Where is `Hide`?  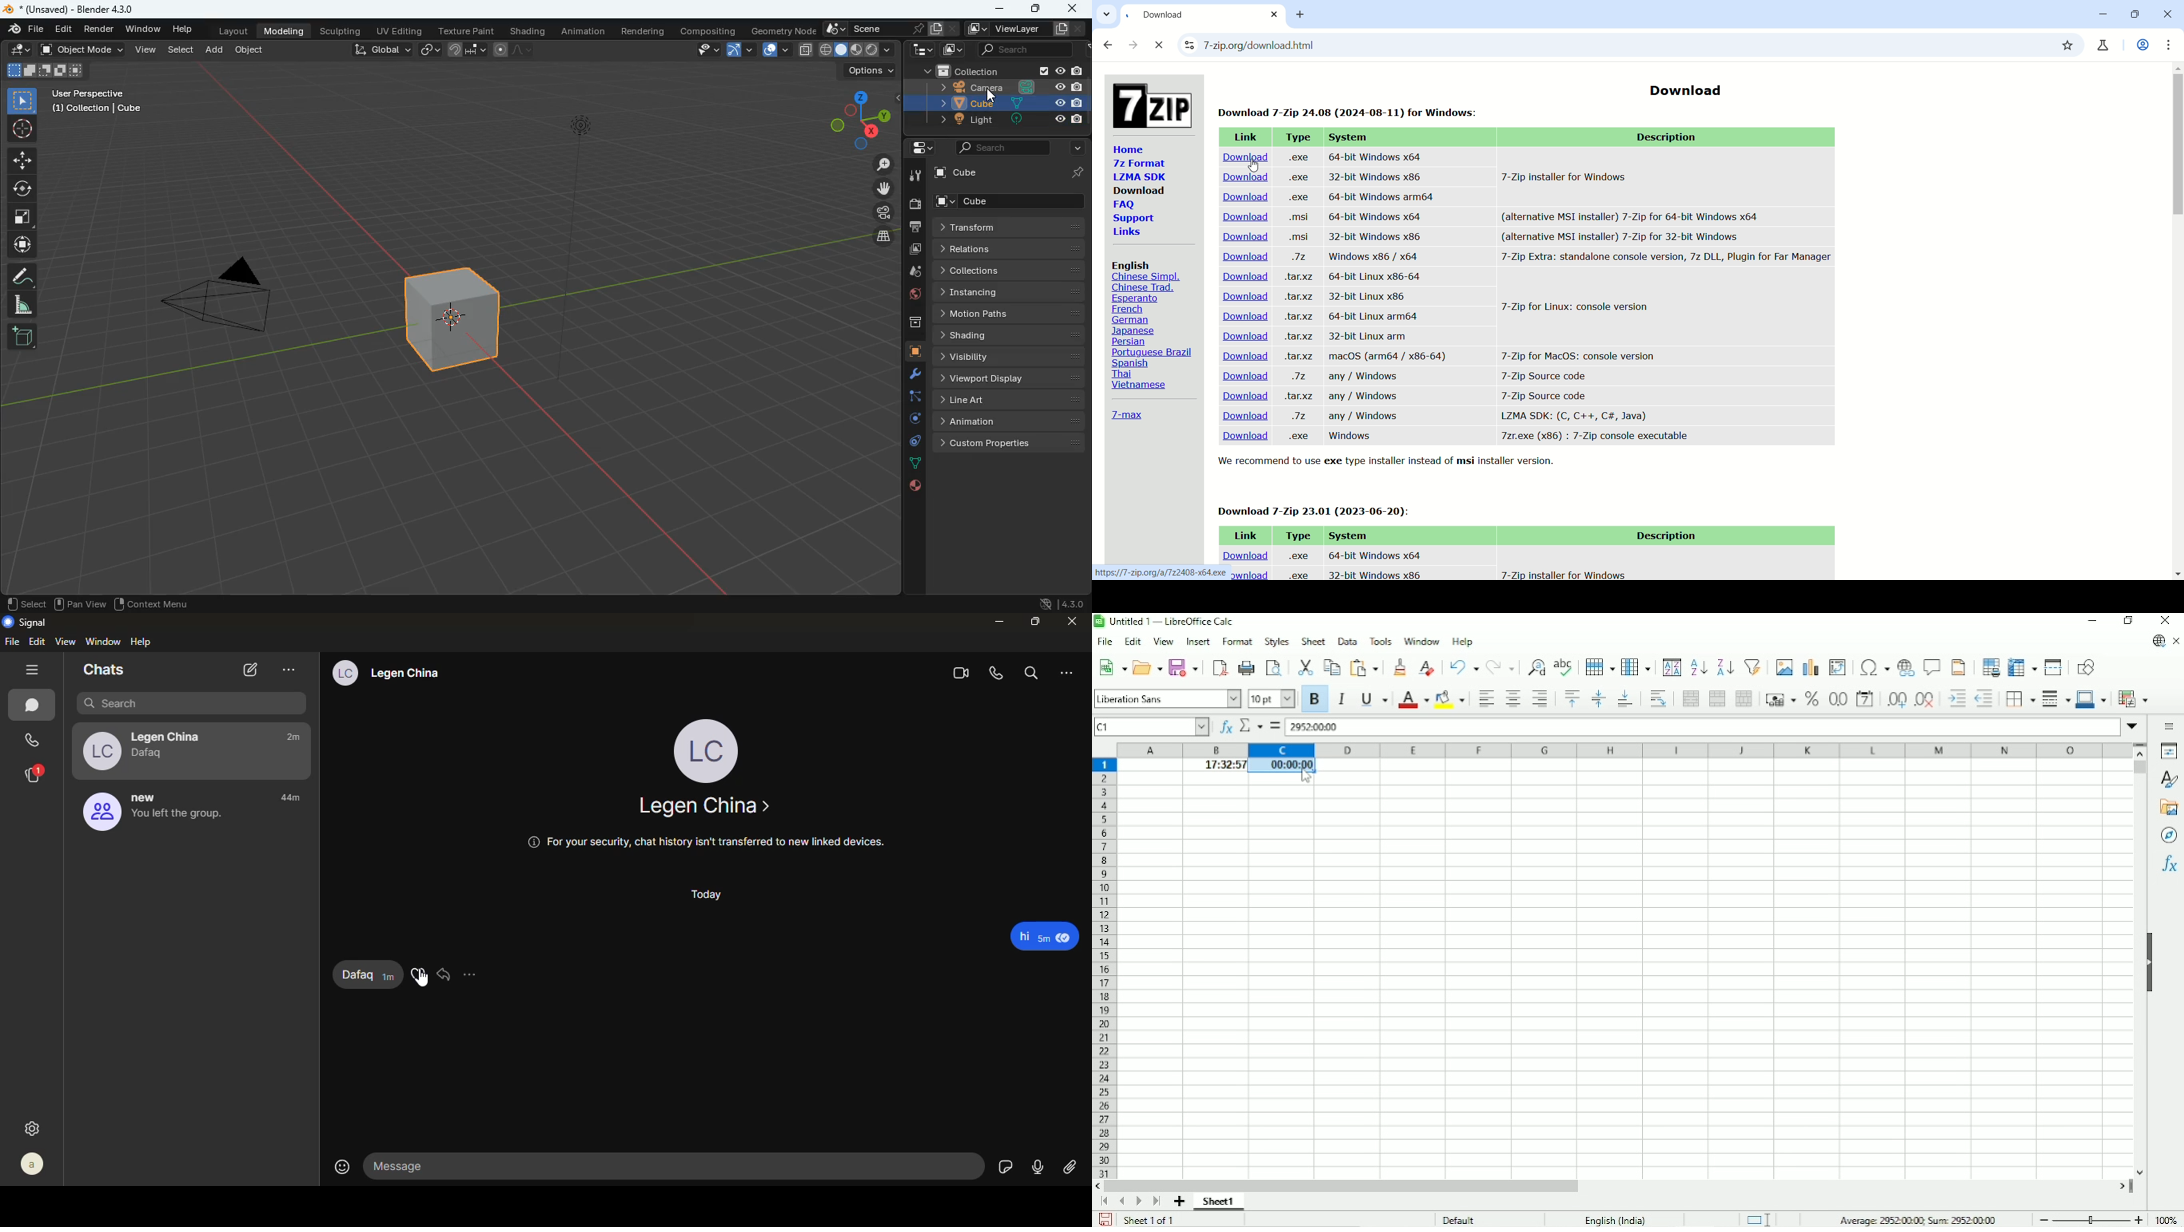
Hide is located at coordinates (2152, 967).